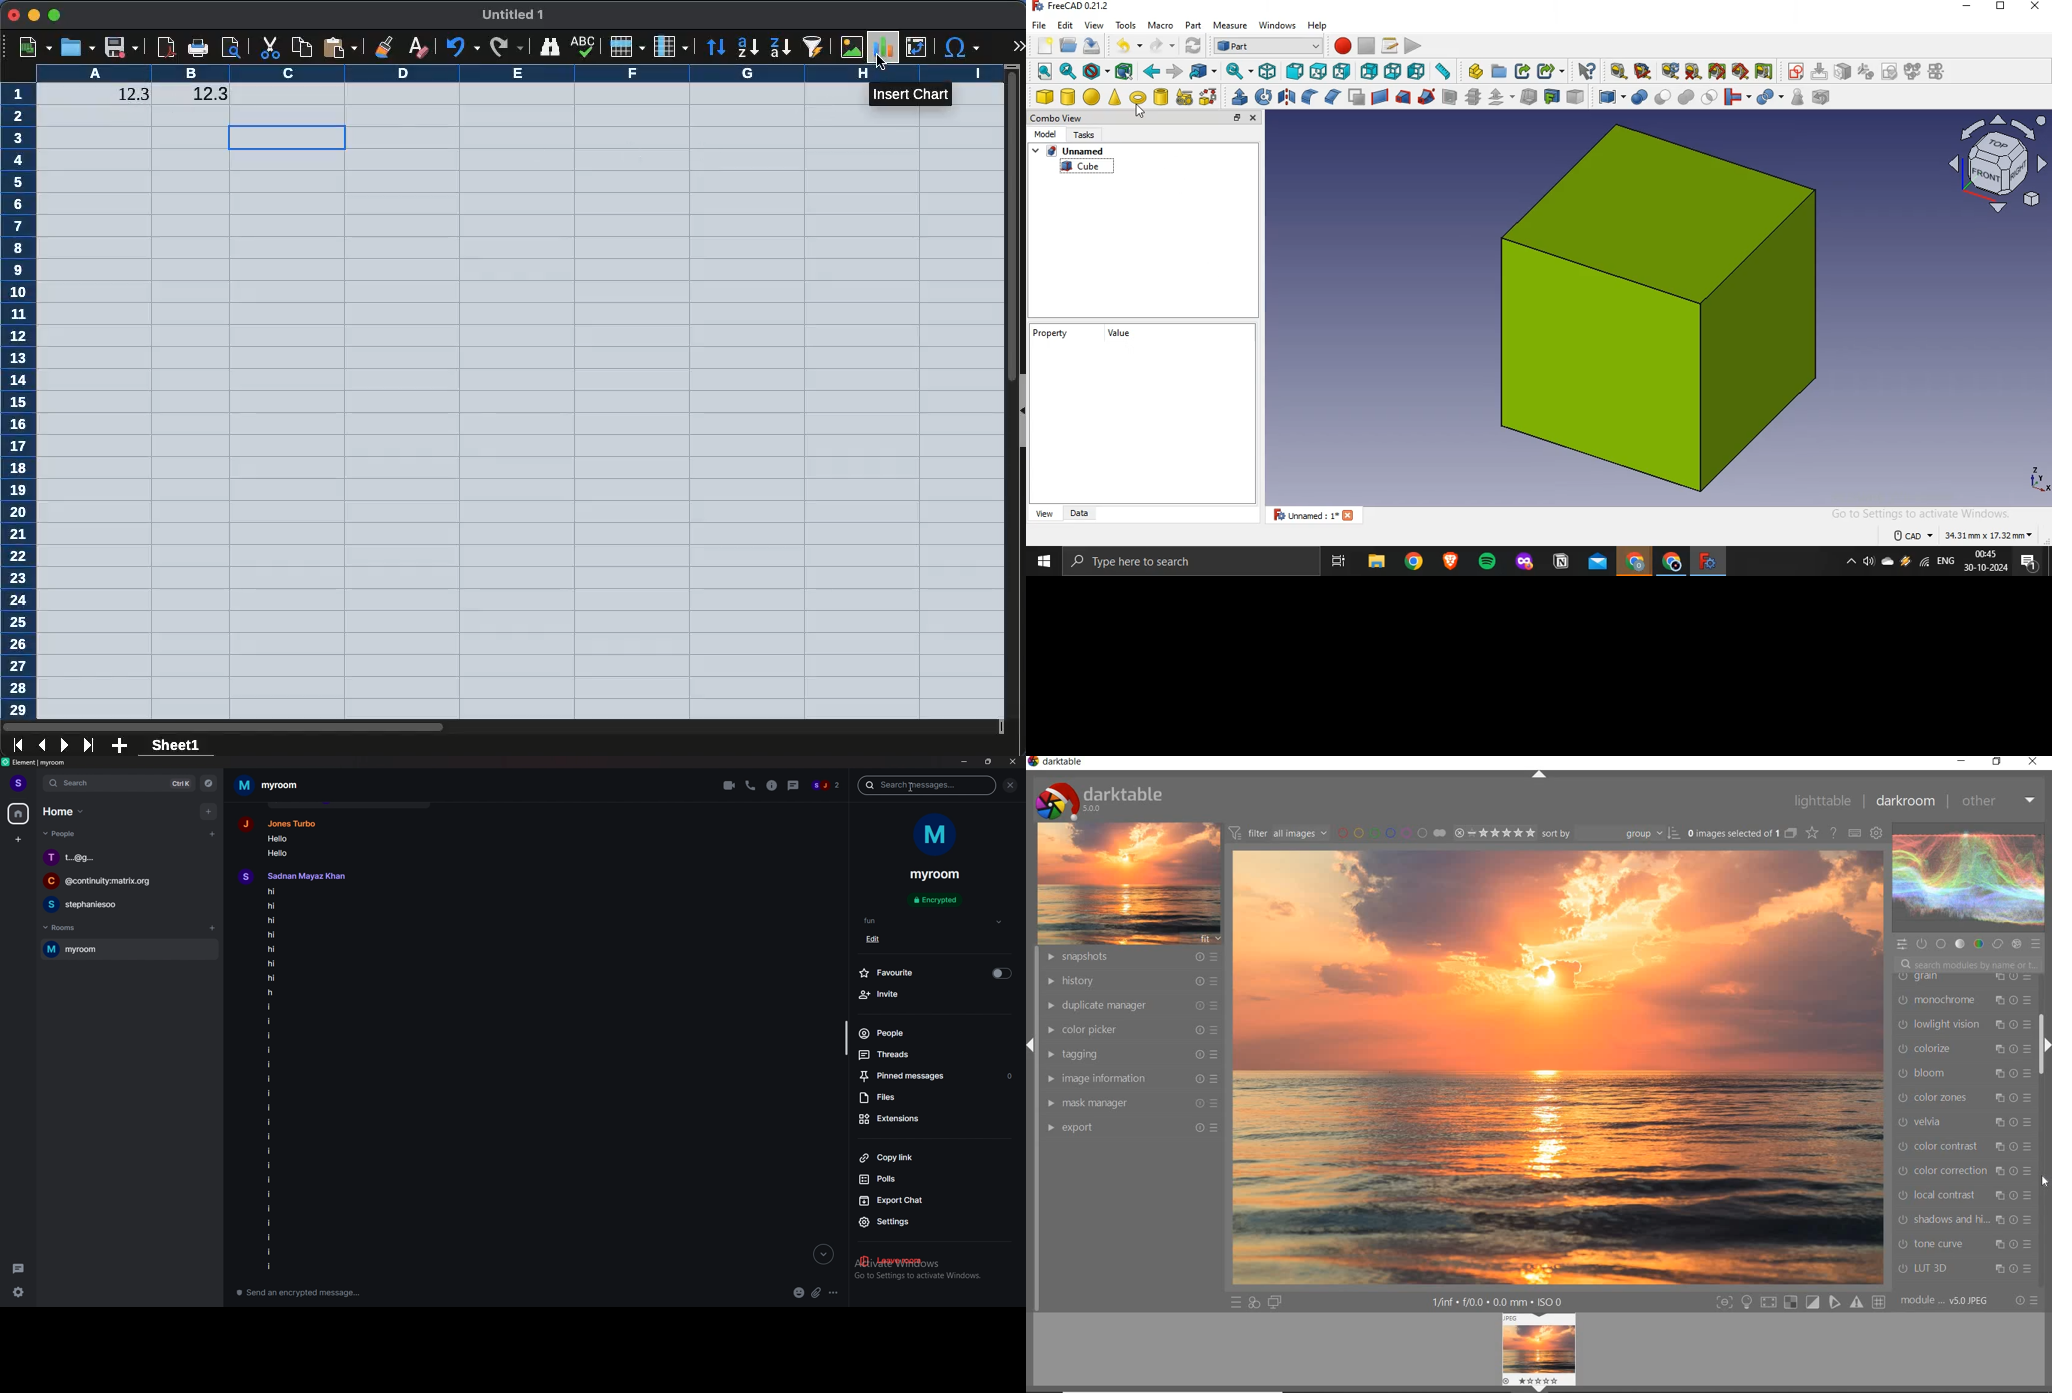 The image size is (2072, 1400). What do you see at coordinates (1731, 833) in the screenshot?
I see `SELSECTED IMAGE` at bounding box center [1731, 833].